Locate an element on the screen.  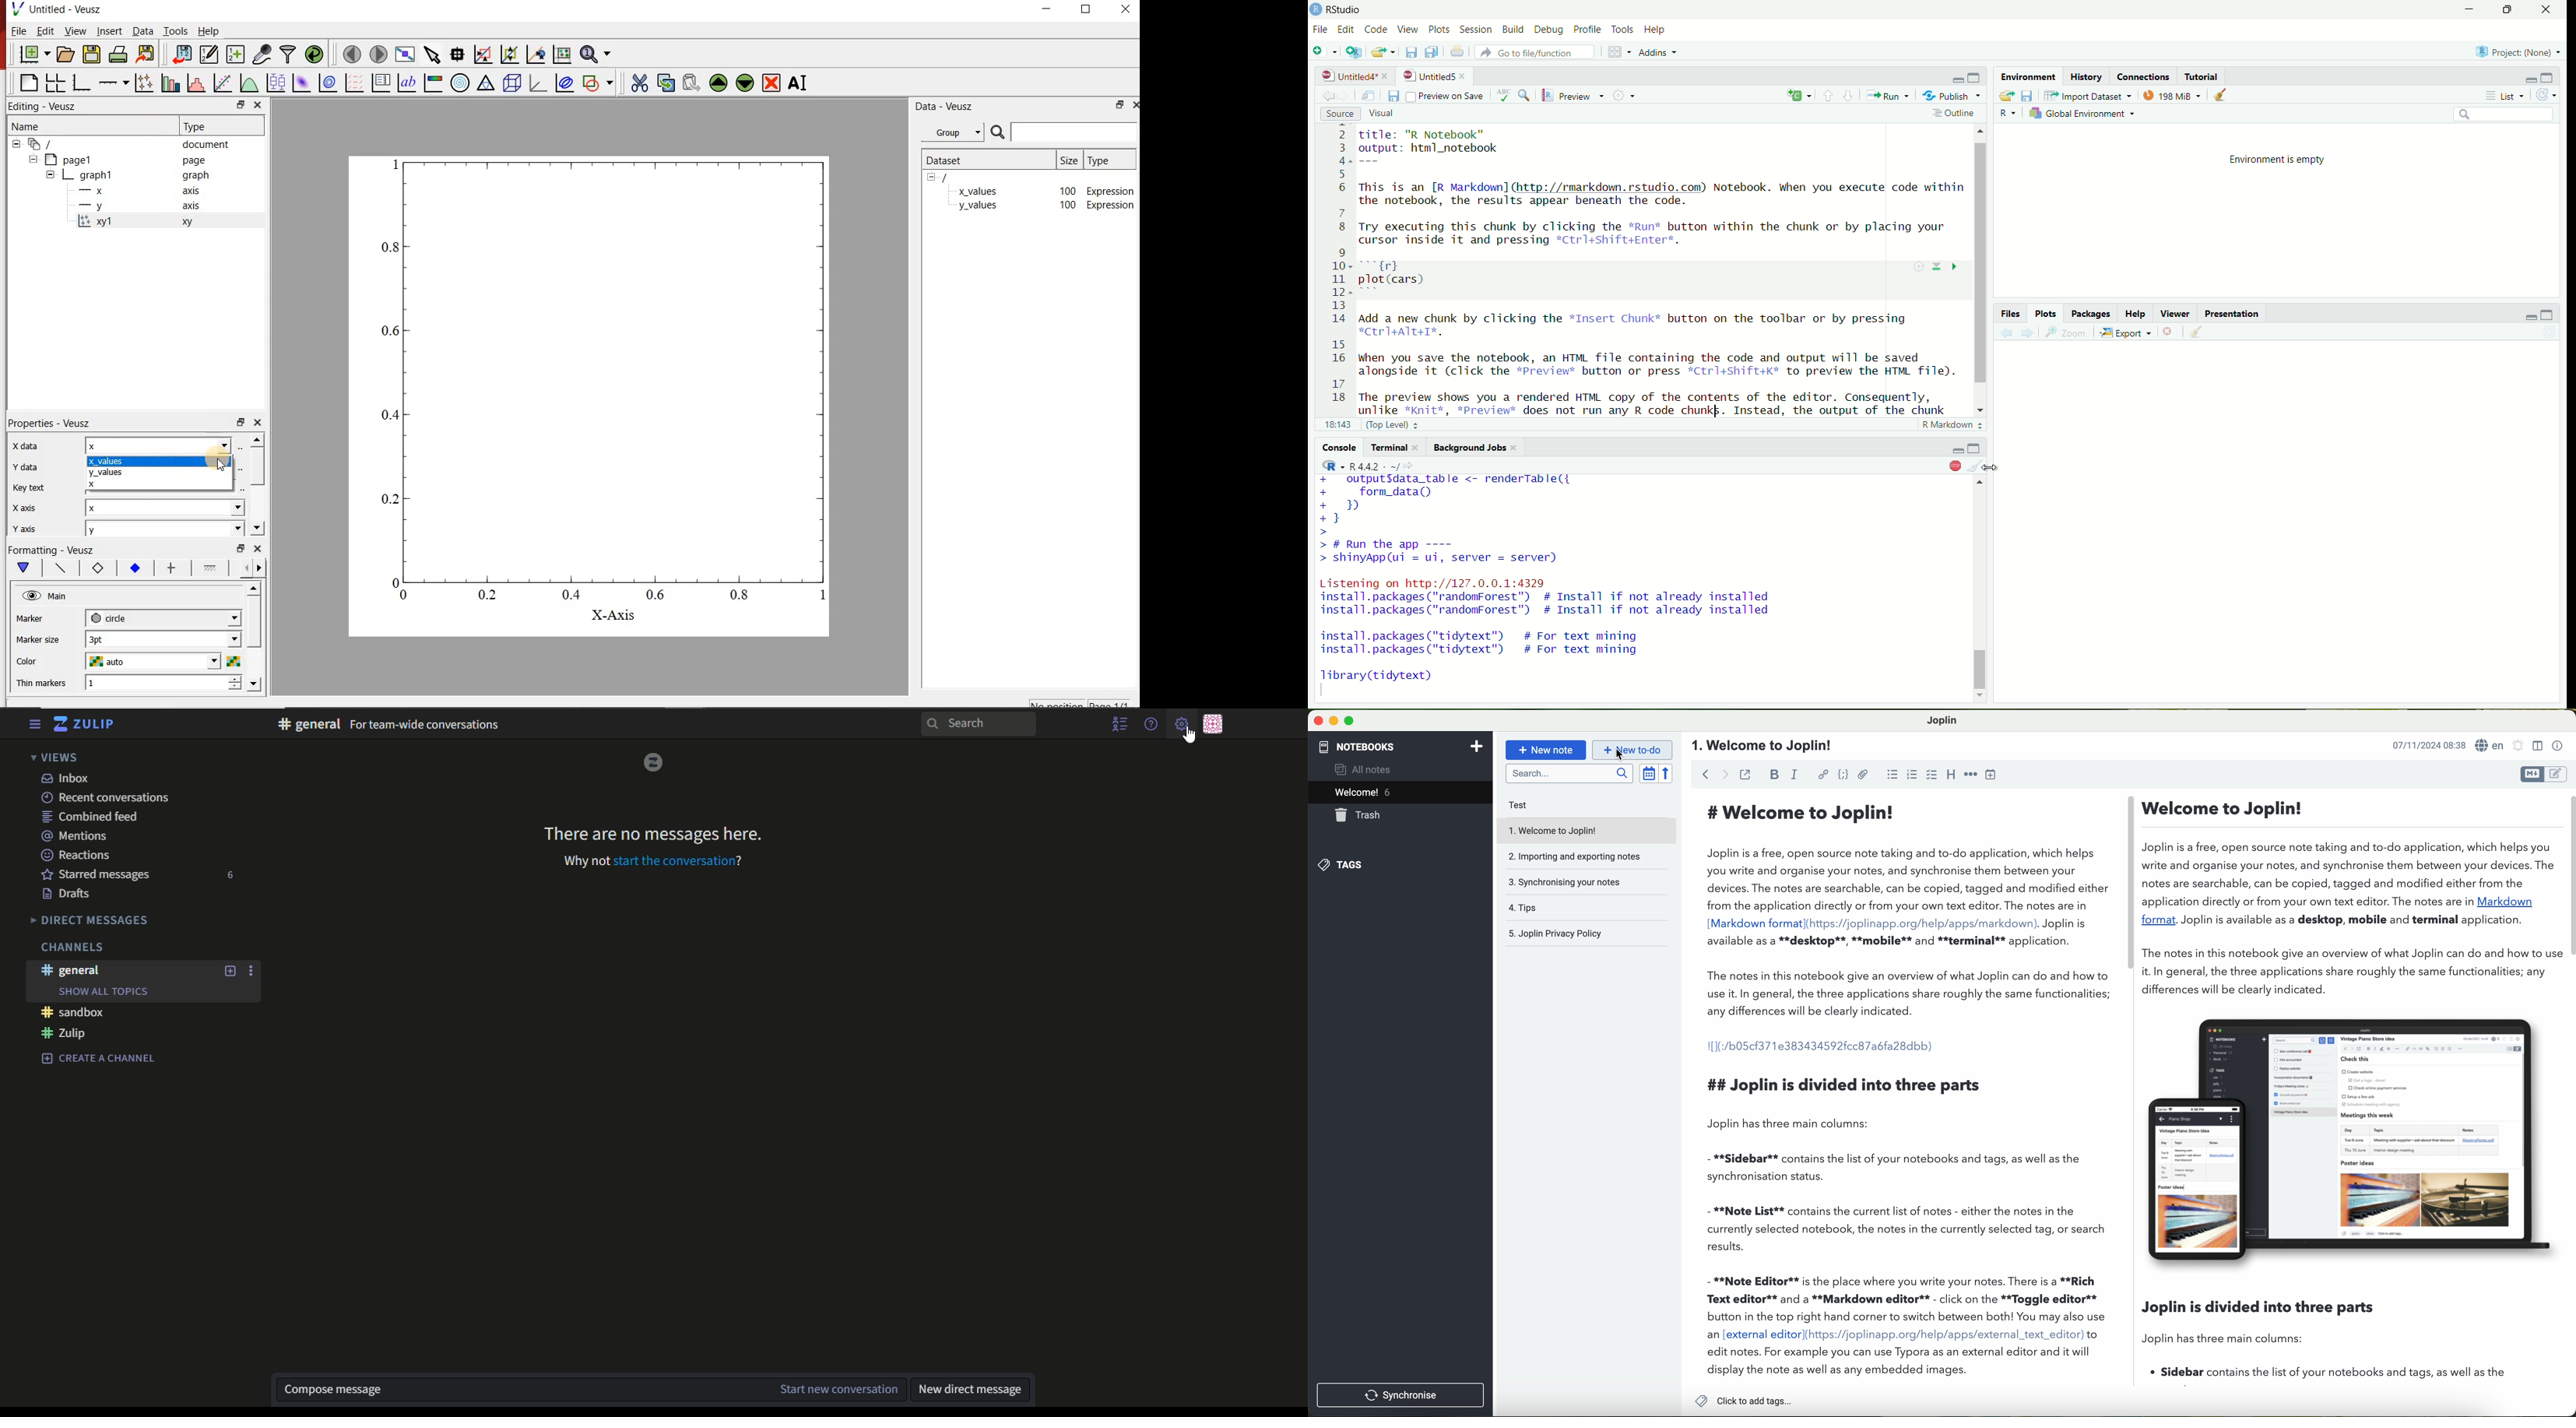
click to reset graph axes is located at coordinates (561, 55).